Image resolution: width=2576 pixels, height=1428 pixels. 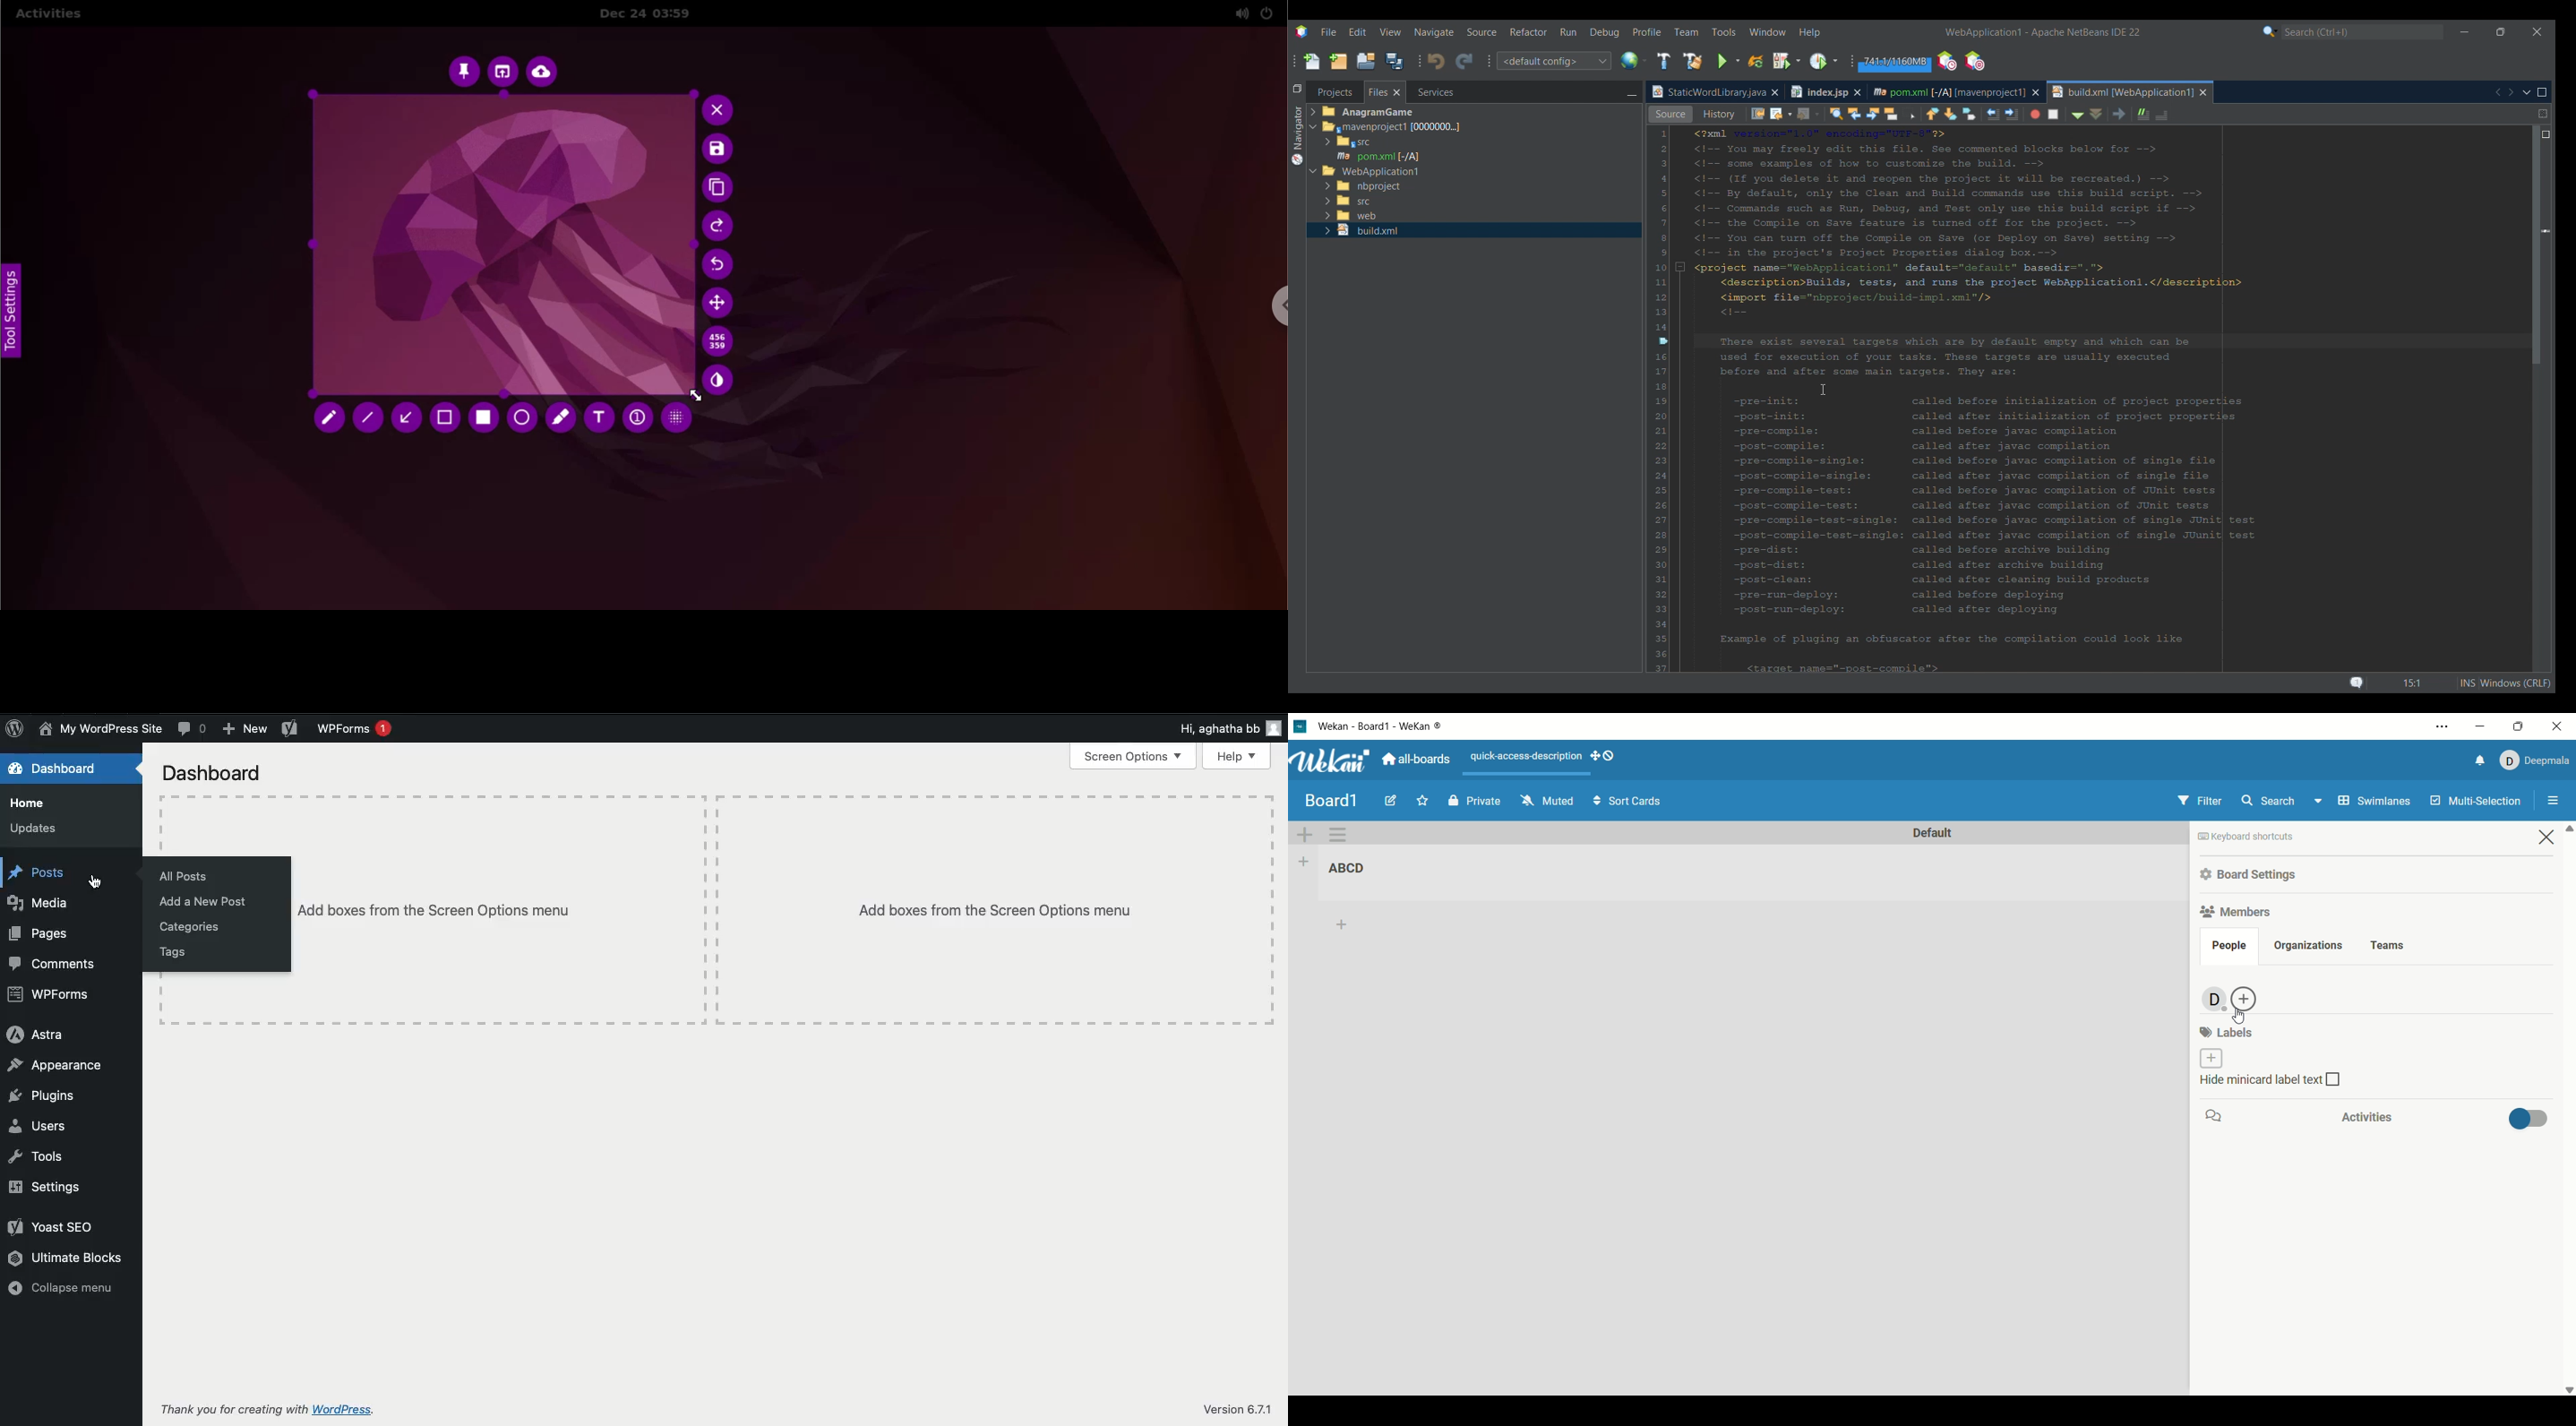 I want to click on Open project, so click(x=1366, y=61).